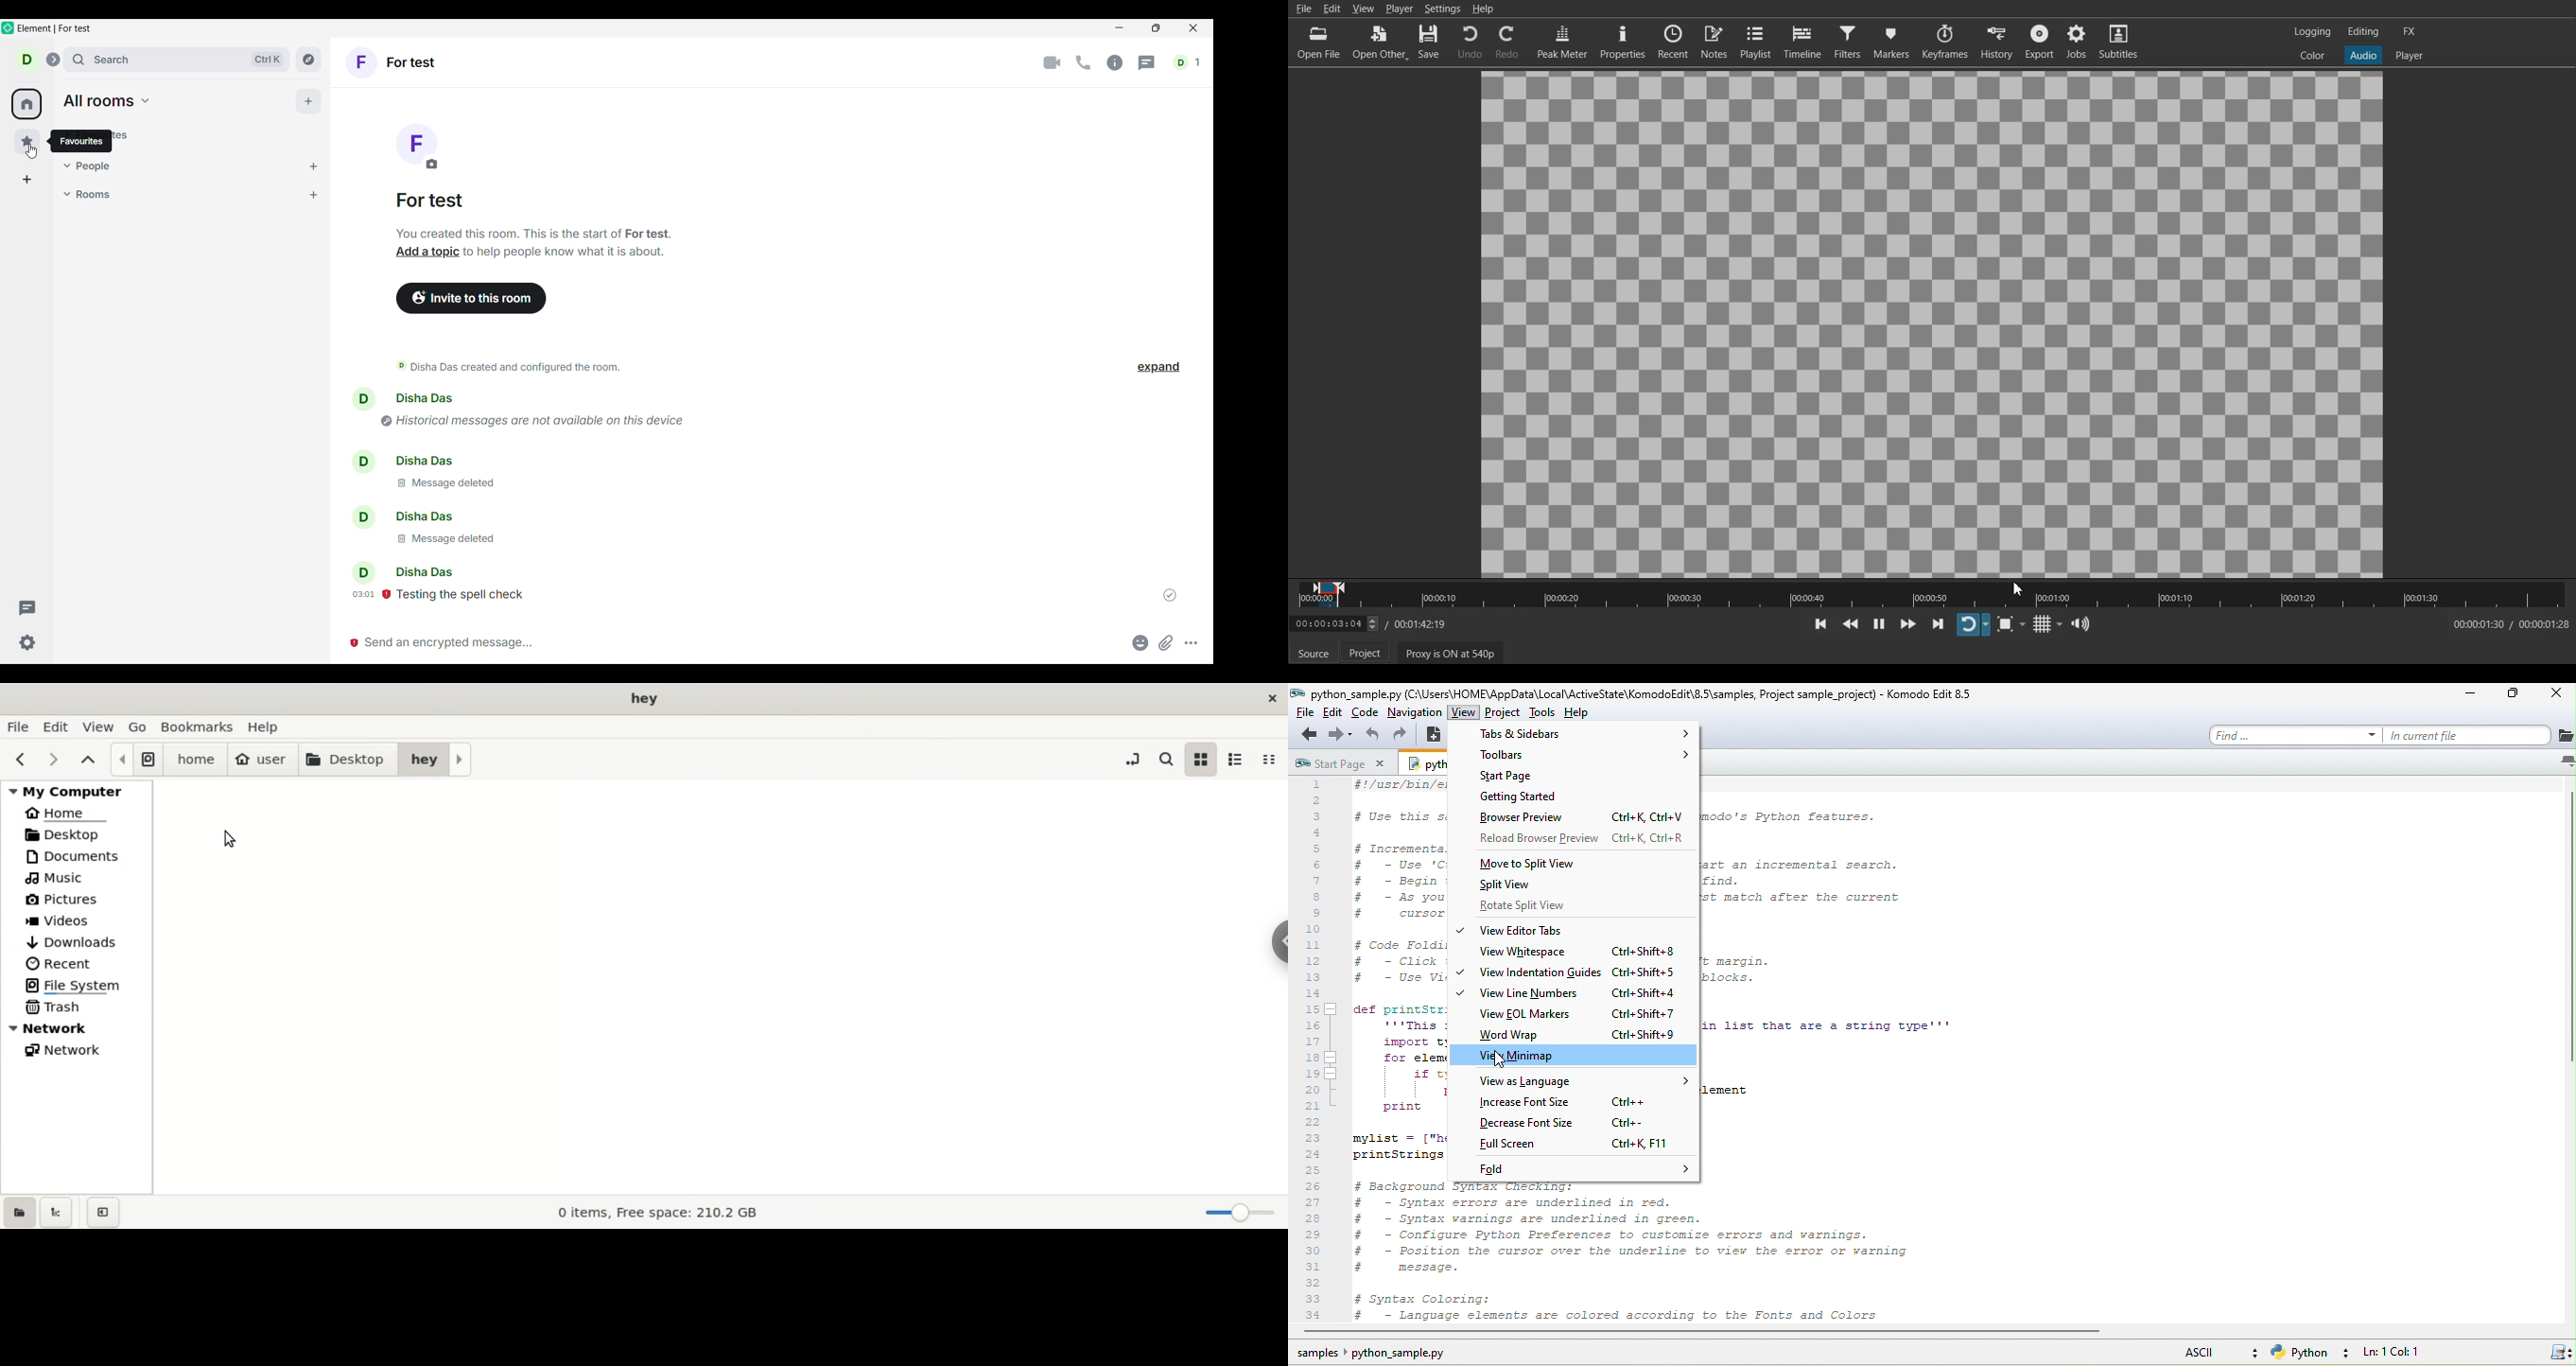 The width and height of the screenshot is (2576, 1372). Describe the element at coordinates (362, 598) in the screenshot. I see `message send timing` at that location.